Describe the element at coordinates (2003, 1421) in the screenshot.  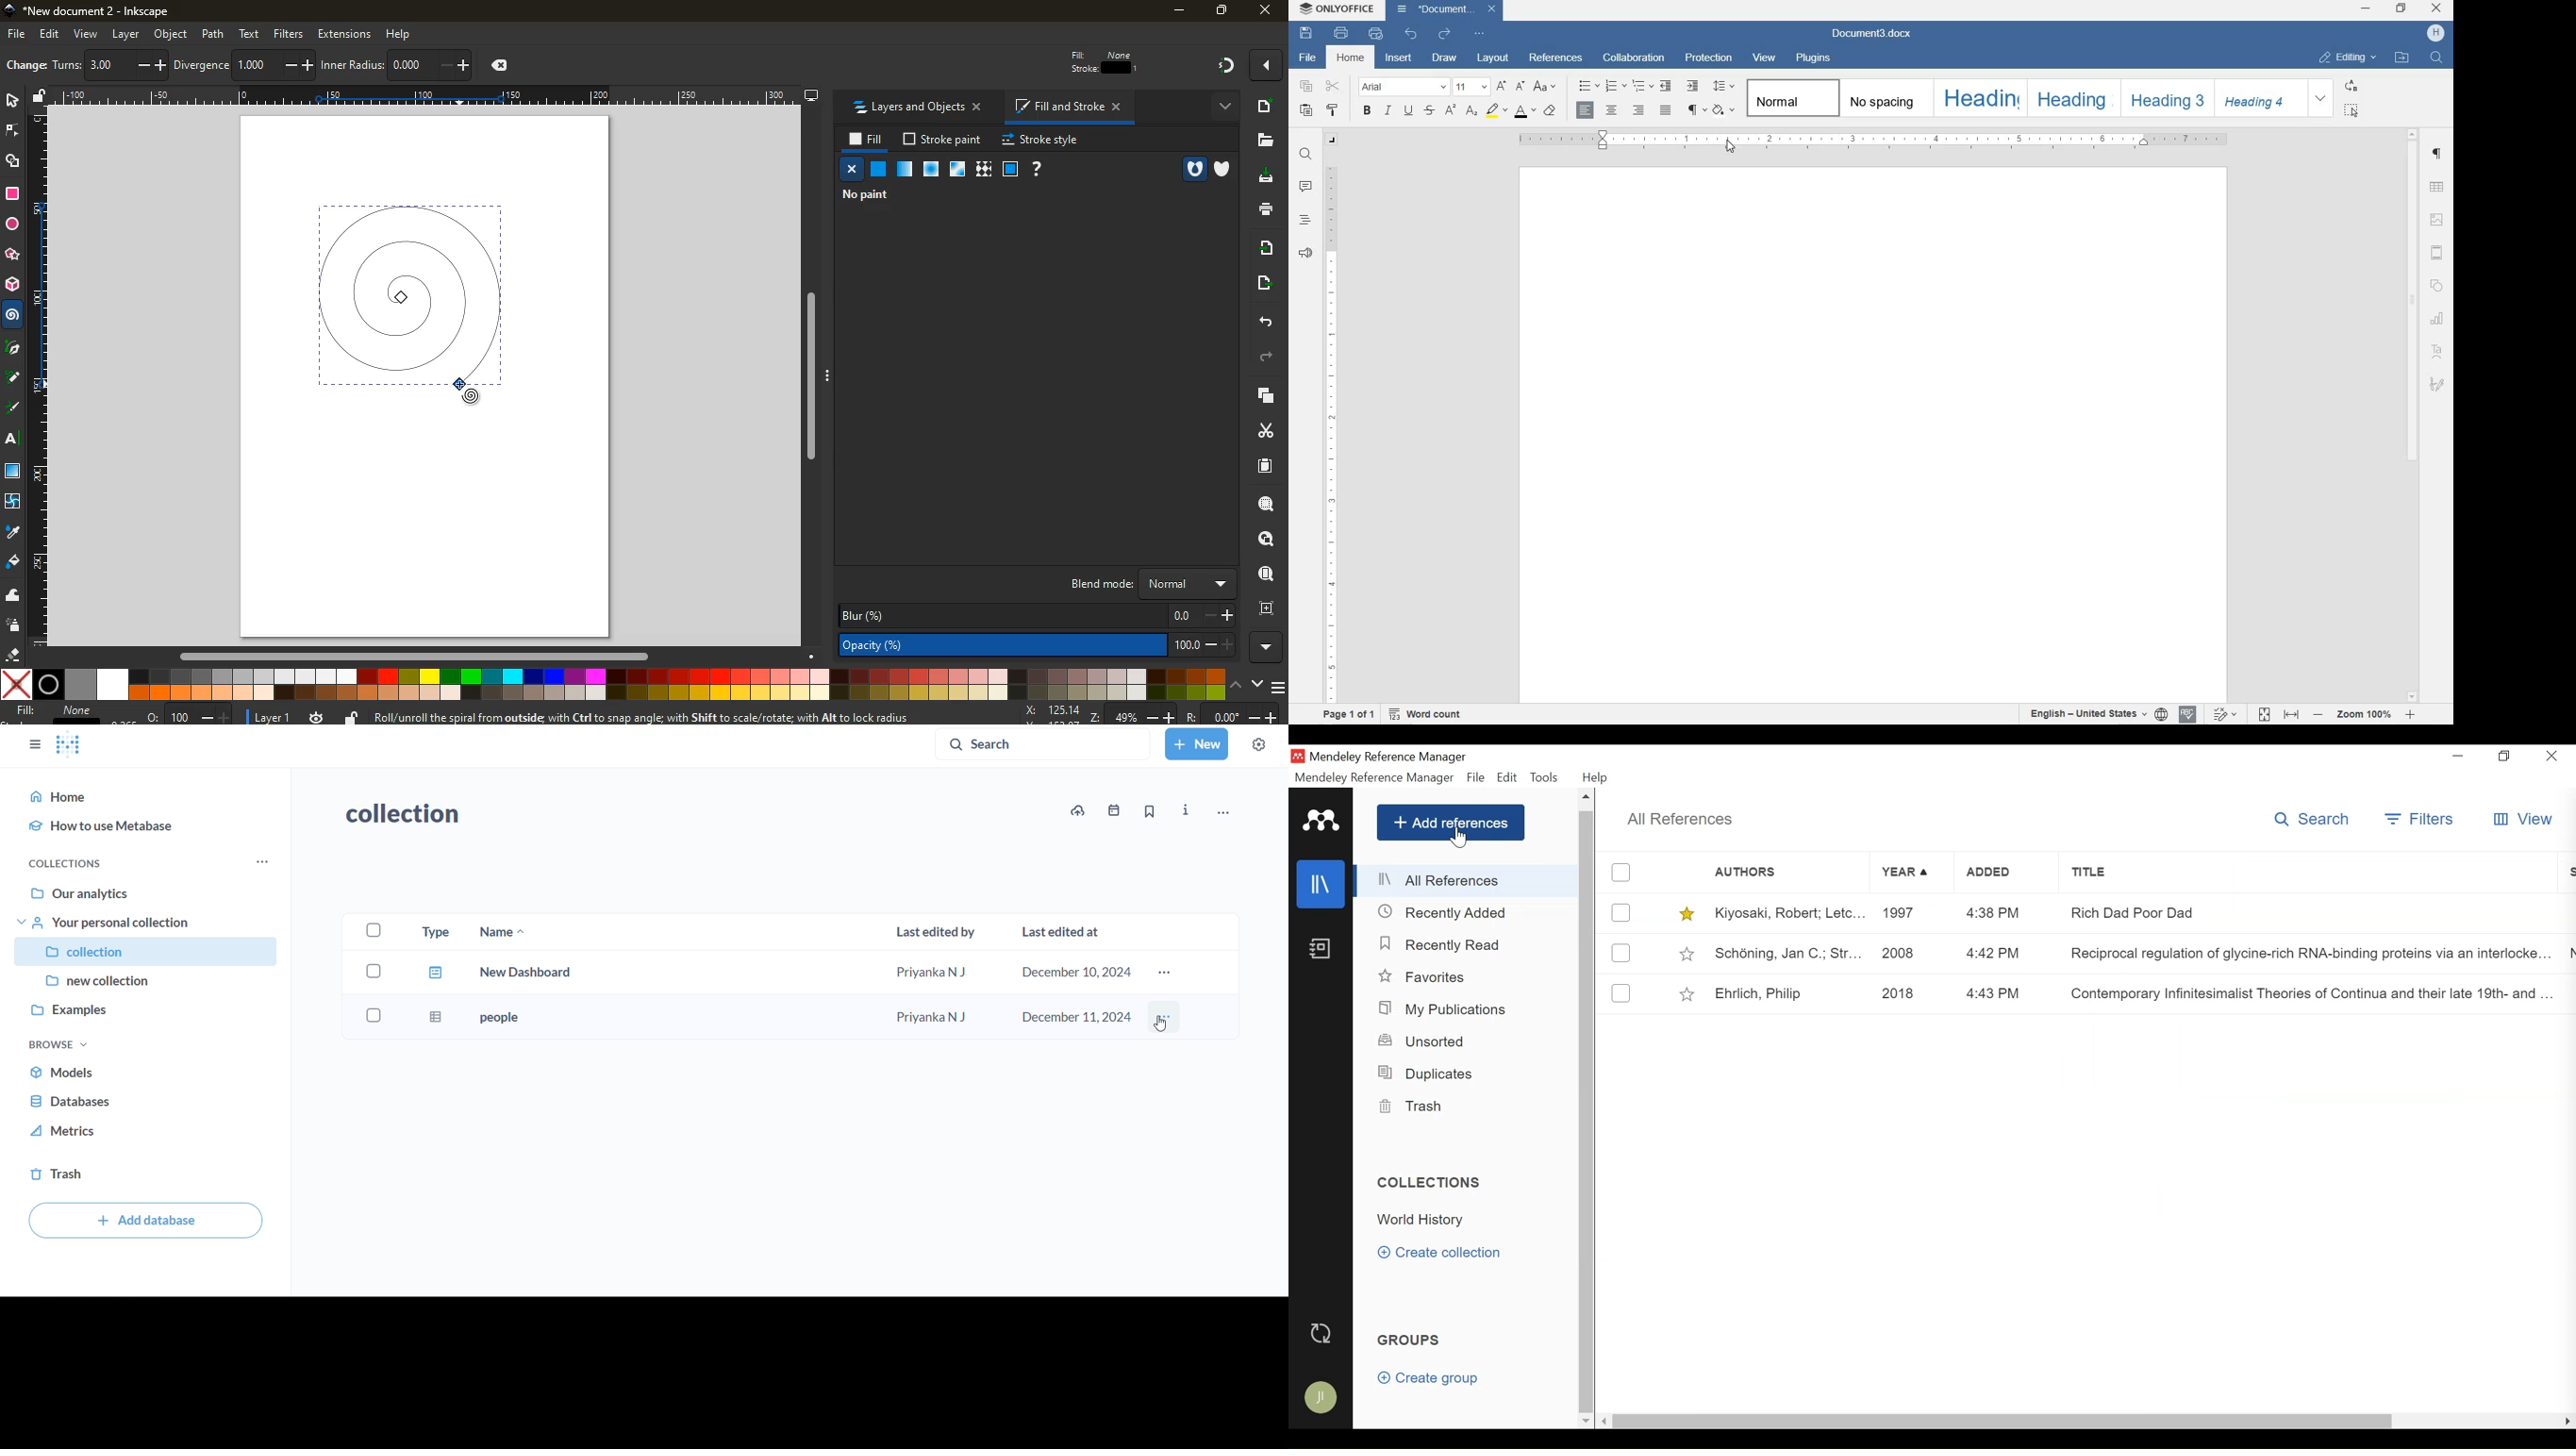
I see `Horizontal Scroll bar` at that location.